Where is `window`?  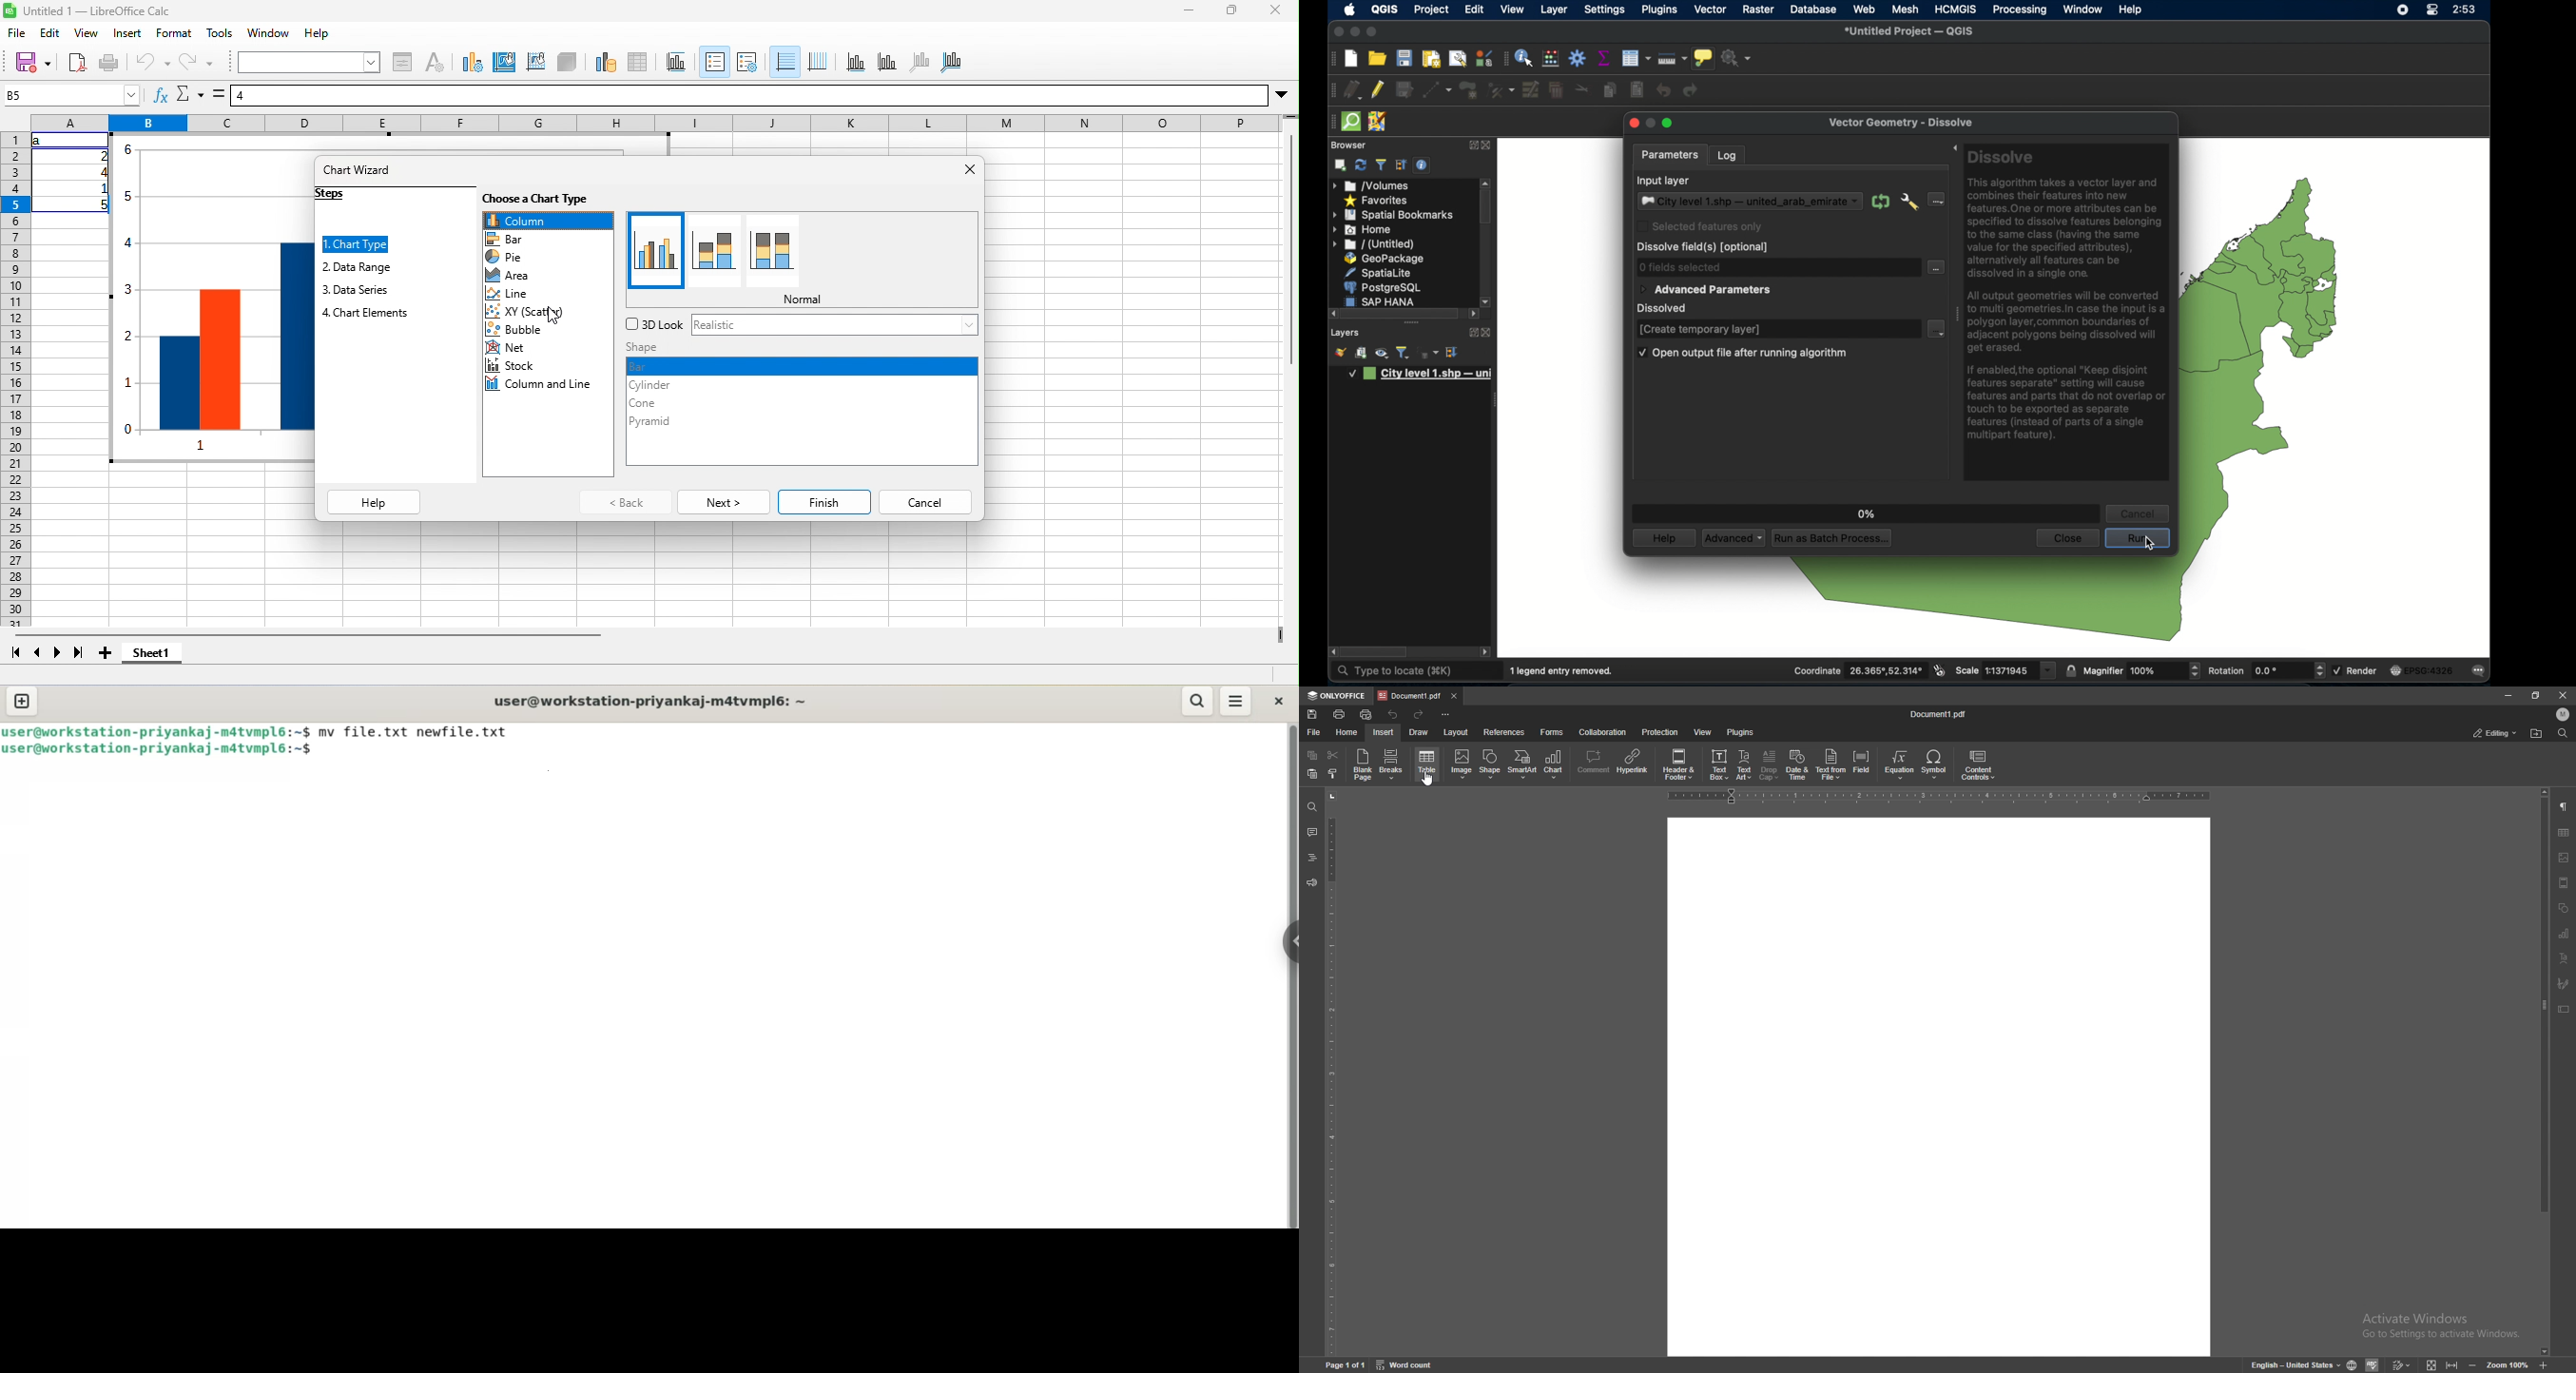 window is located at coordinates (268, 33).